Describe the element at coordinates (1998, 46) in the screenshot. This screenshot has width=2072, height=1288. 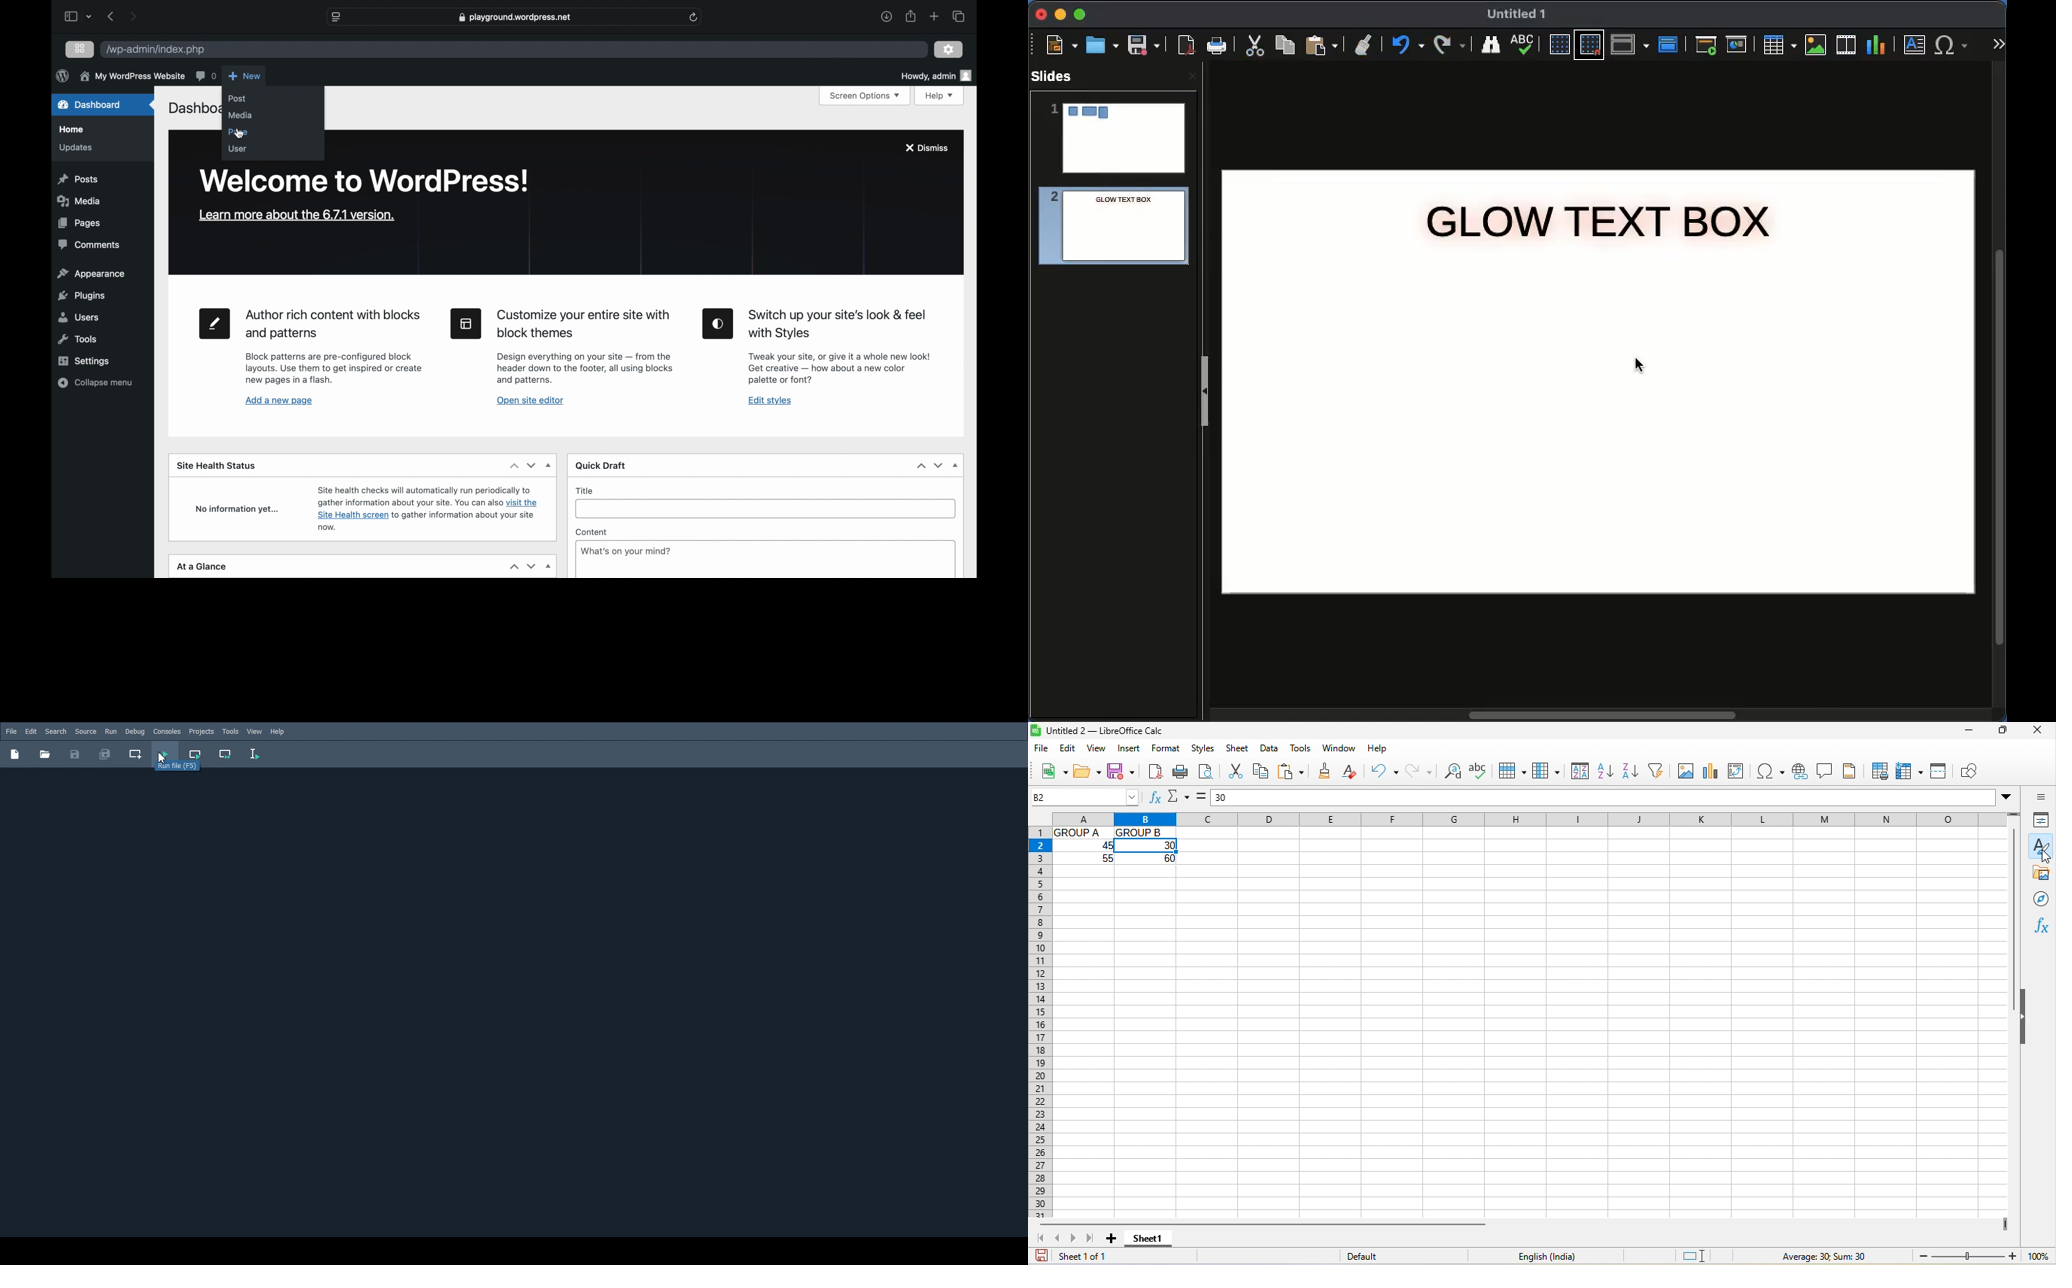
I see `More` at that location.